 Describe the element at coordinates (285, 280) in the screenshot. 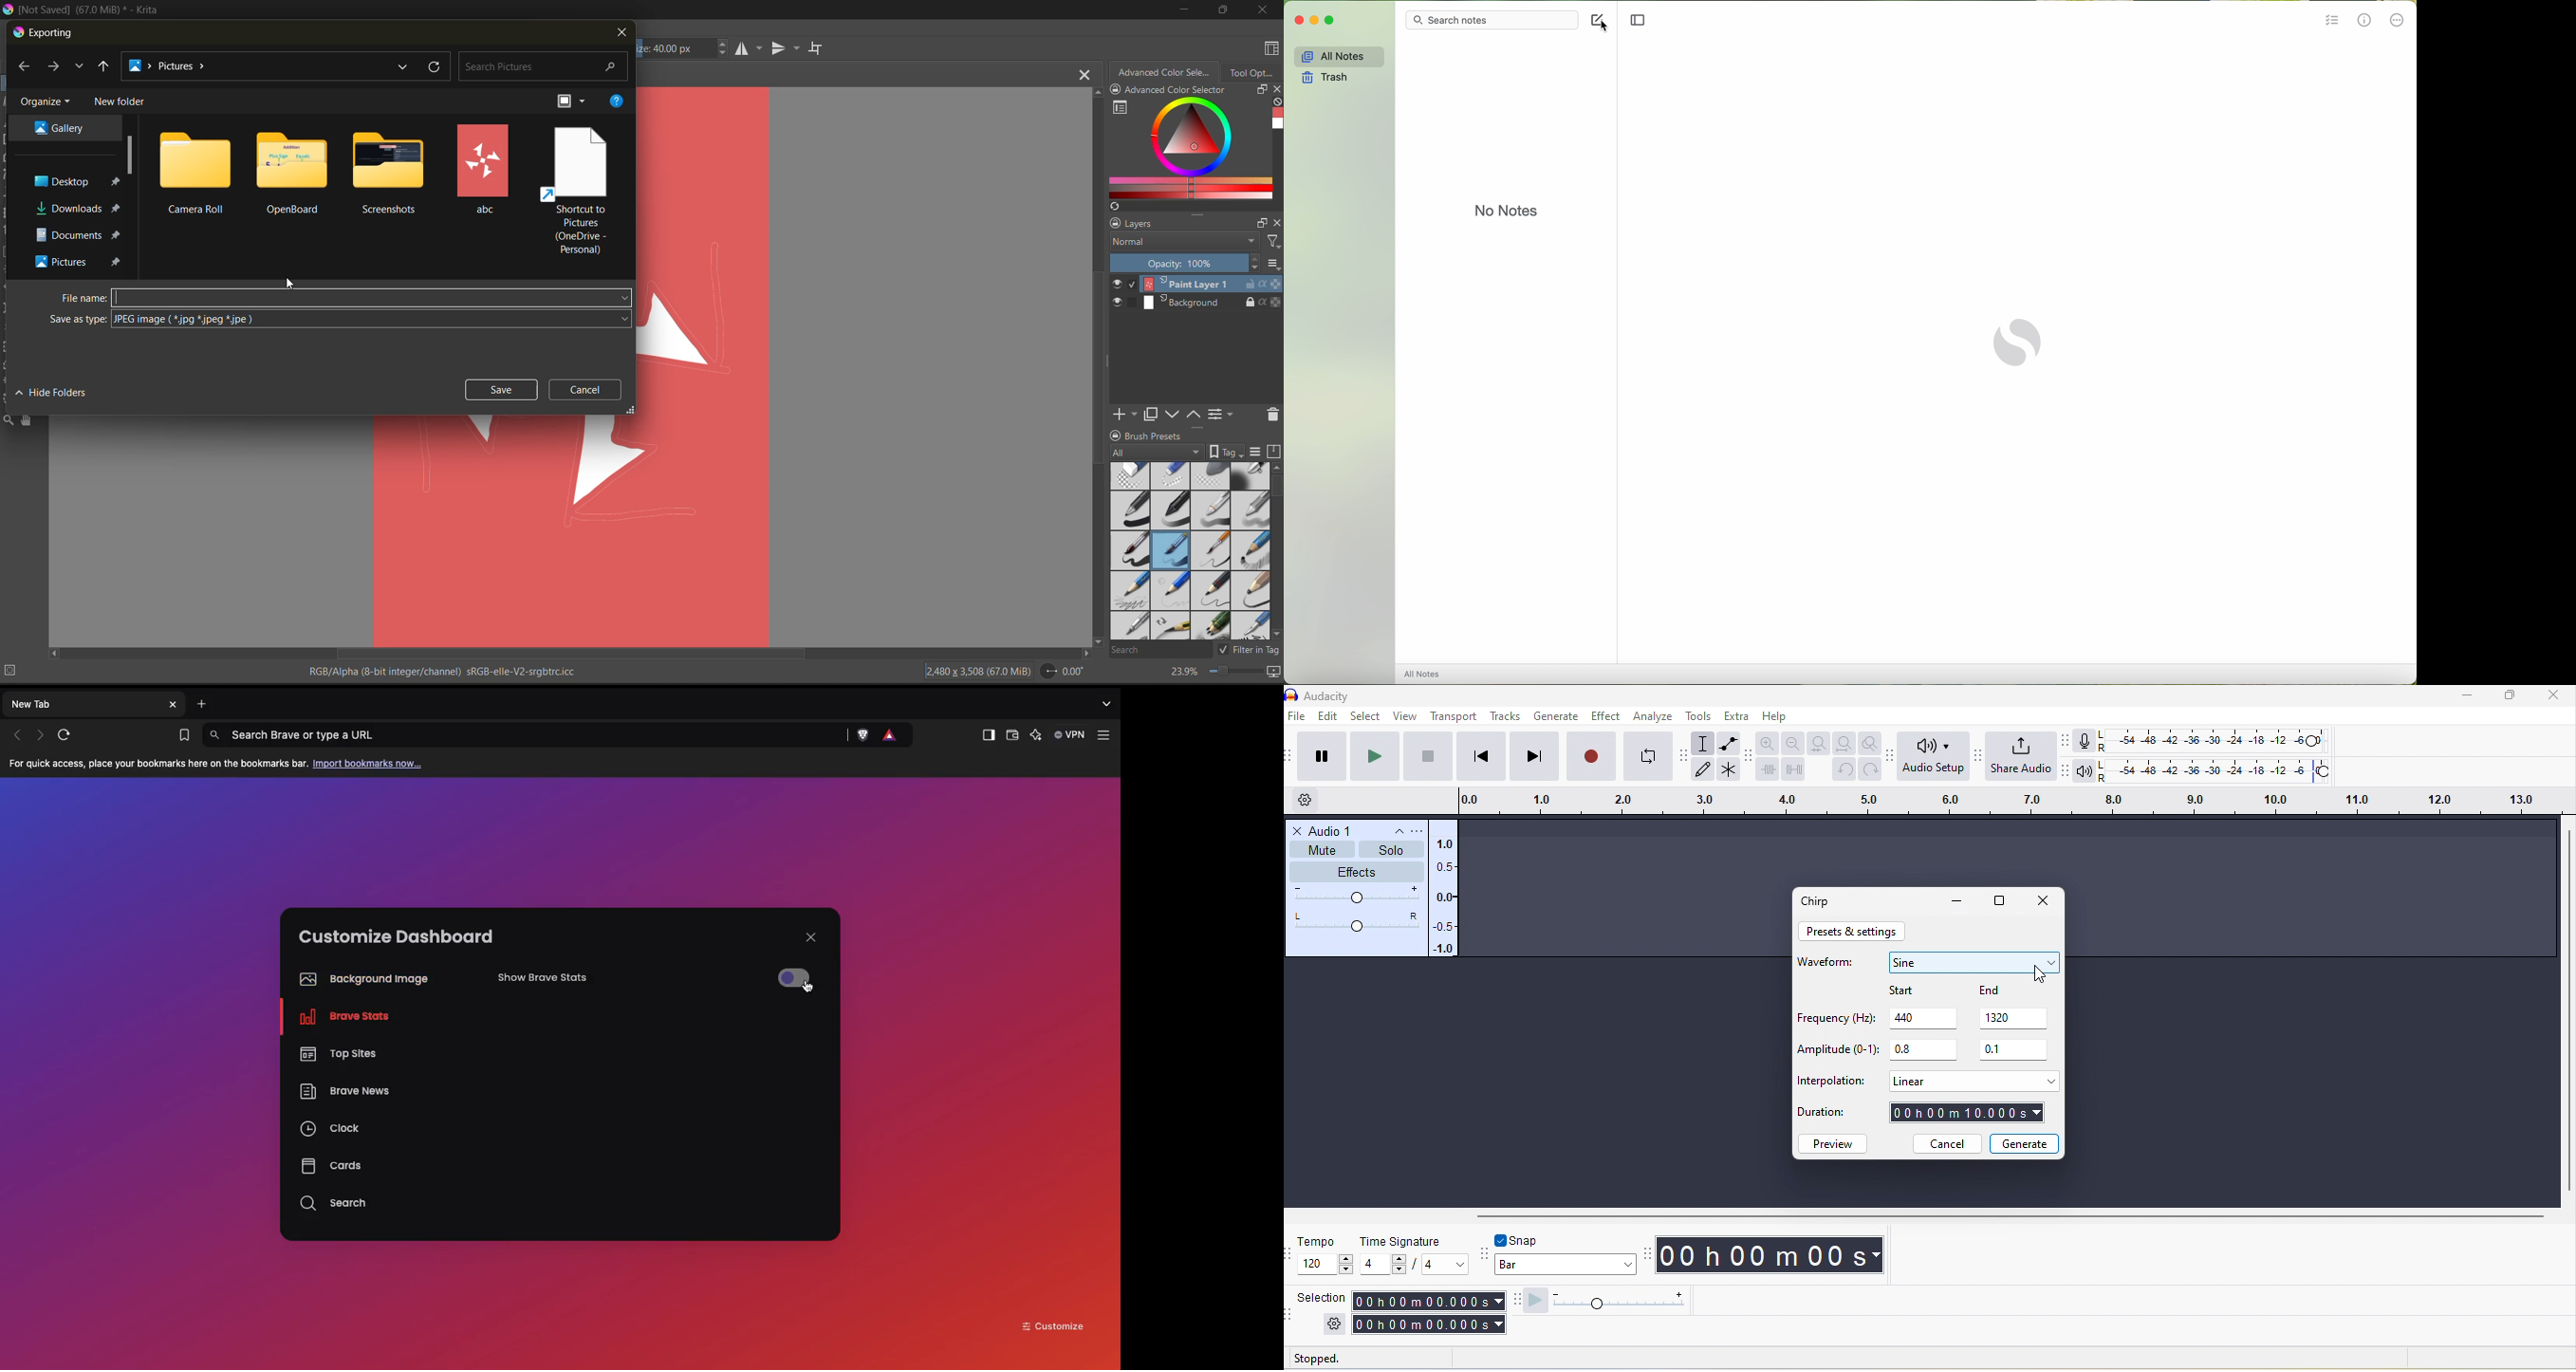

I see `Cursor` at that location.